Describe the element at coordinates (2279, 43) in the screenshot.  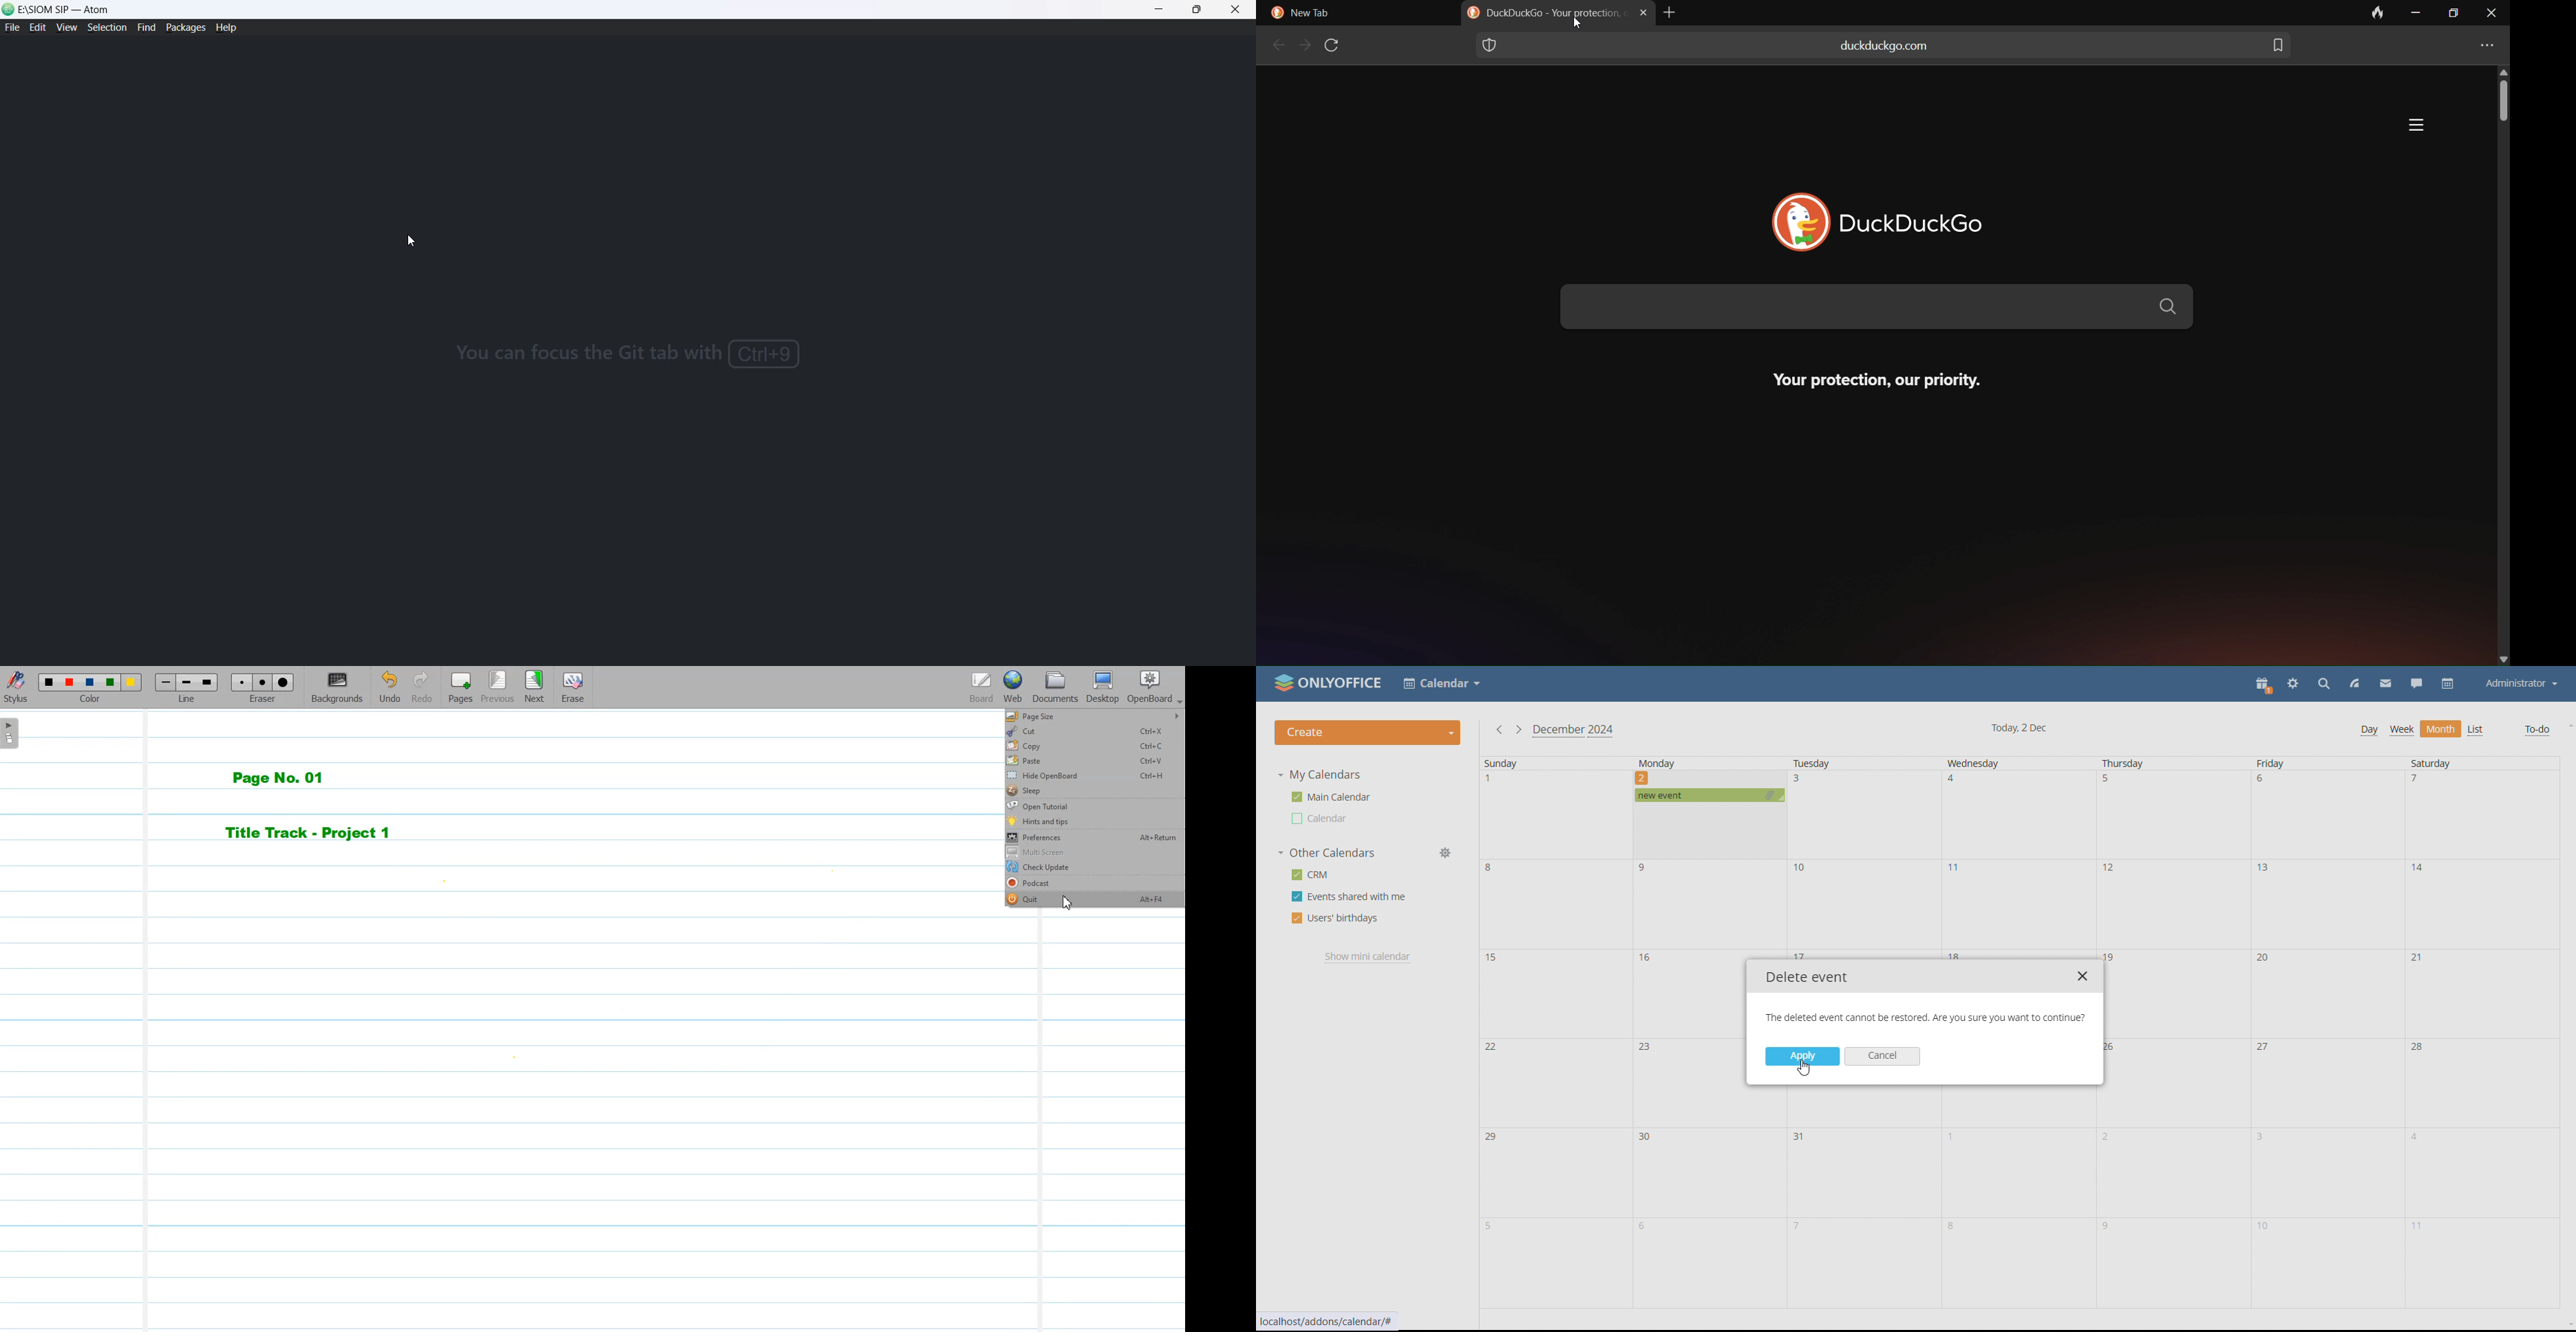
I see `bookmark` at that location.